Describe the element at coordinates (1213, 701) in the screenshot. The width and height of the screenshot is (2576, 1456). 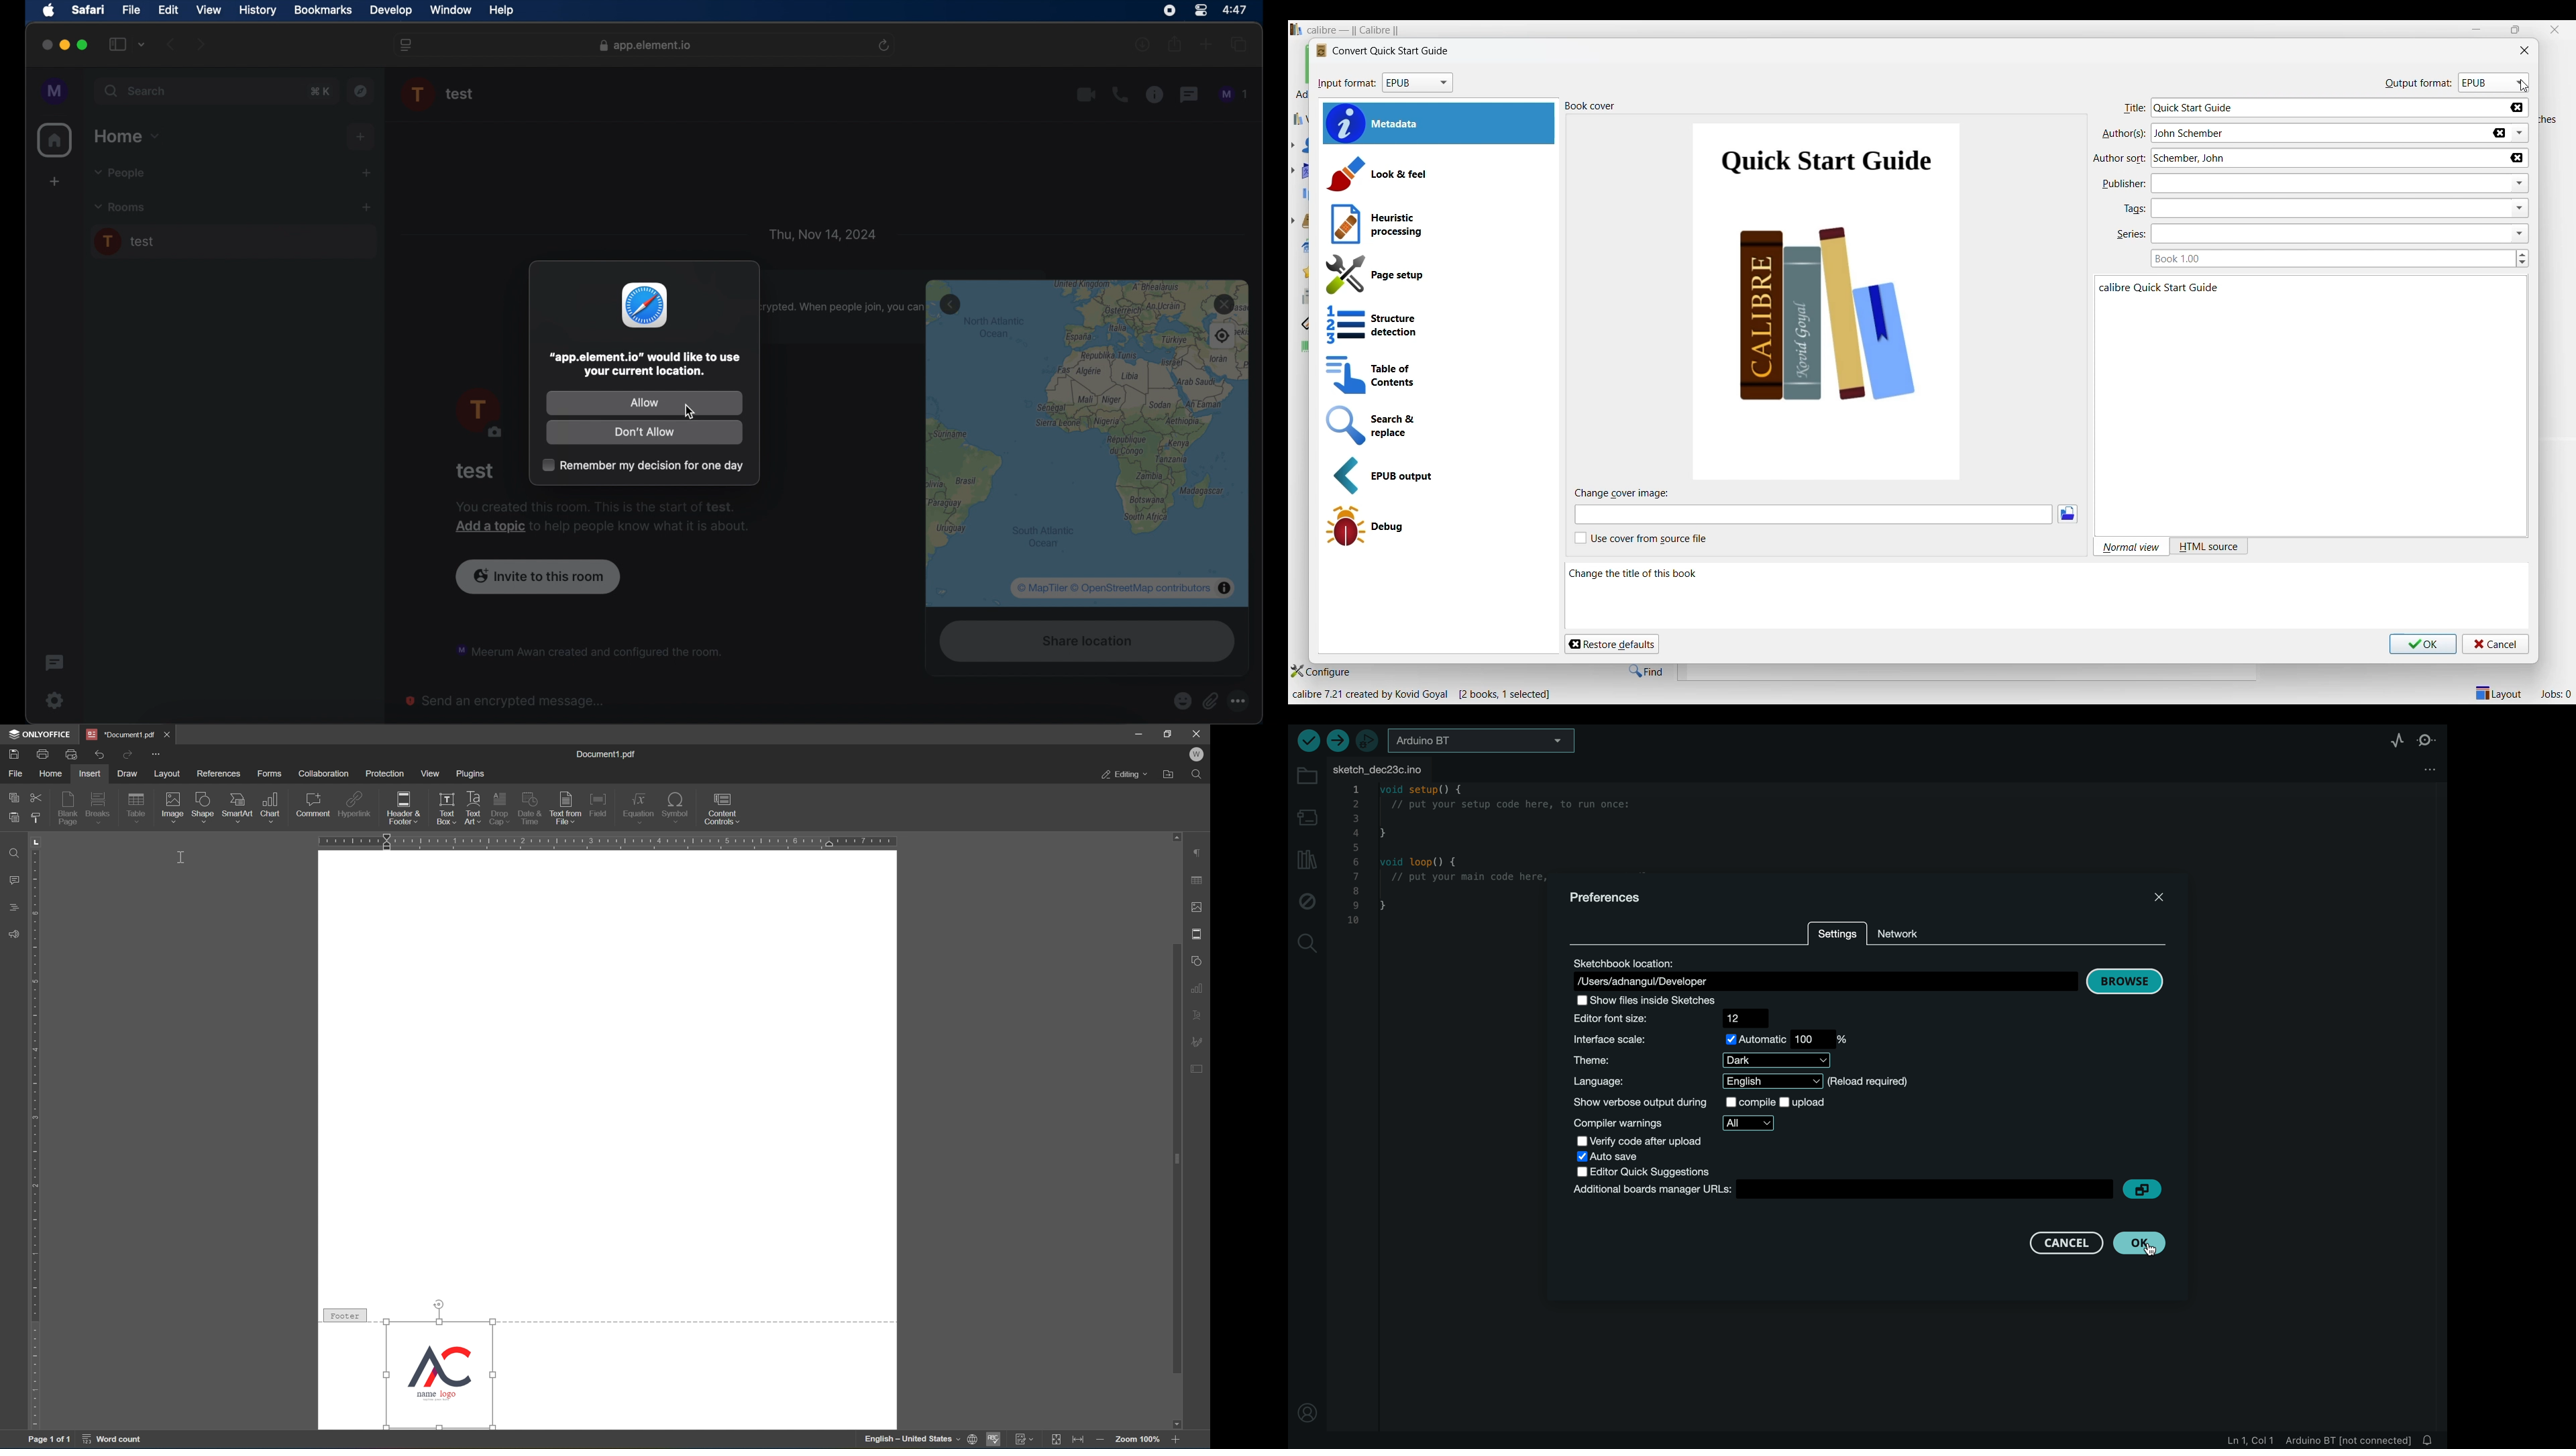
I see `Attach files` at that location.